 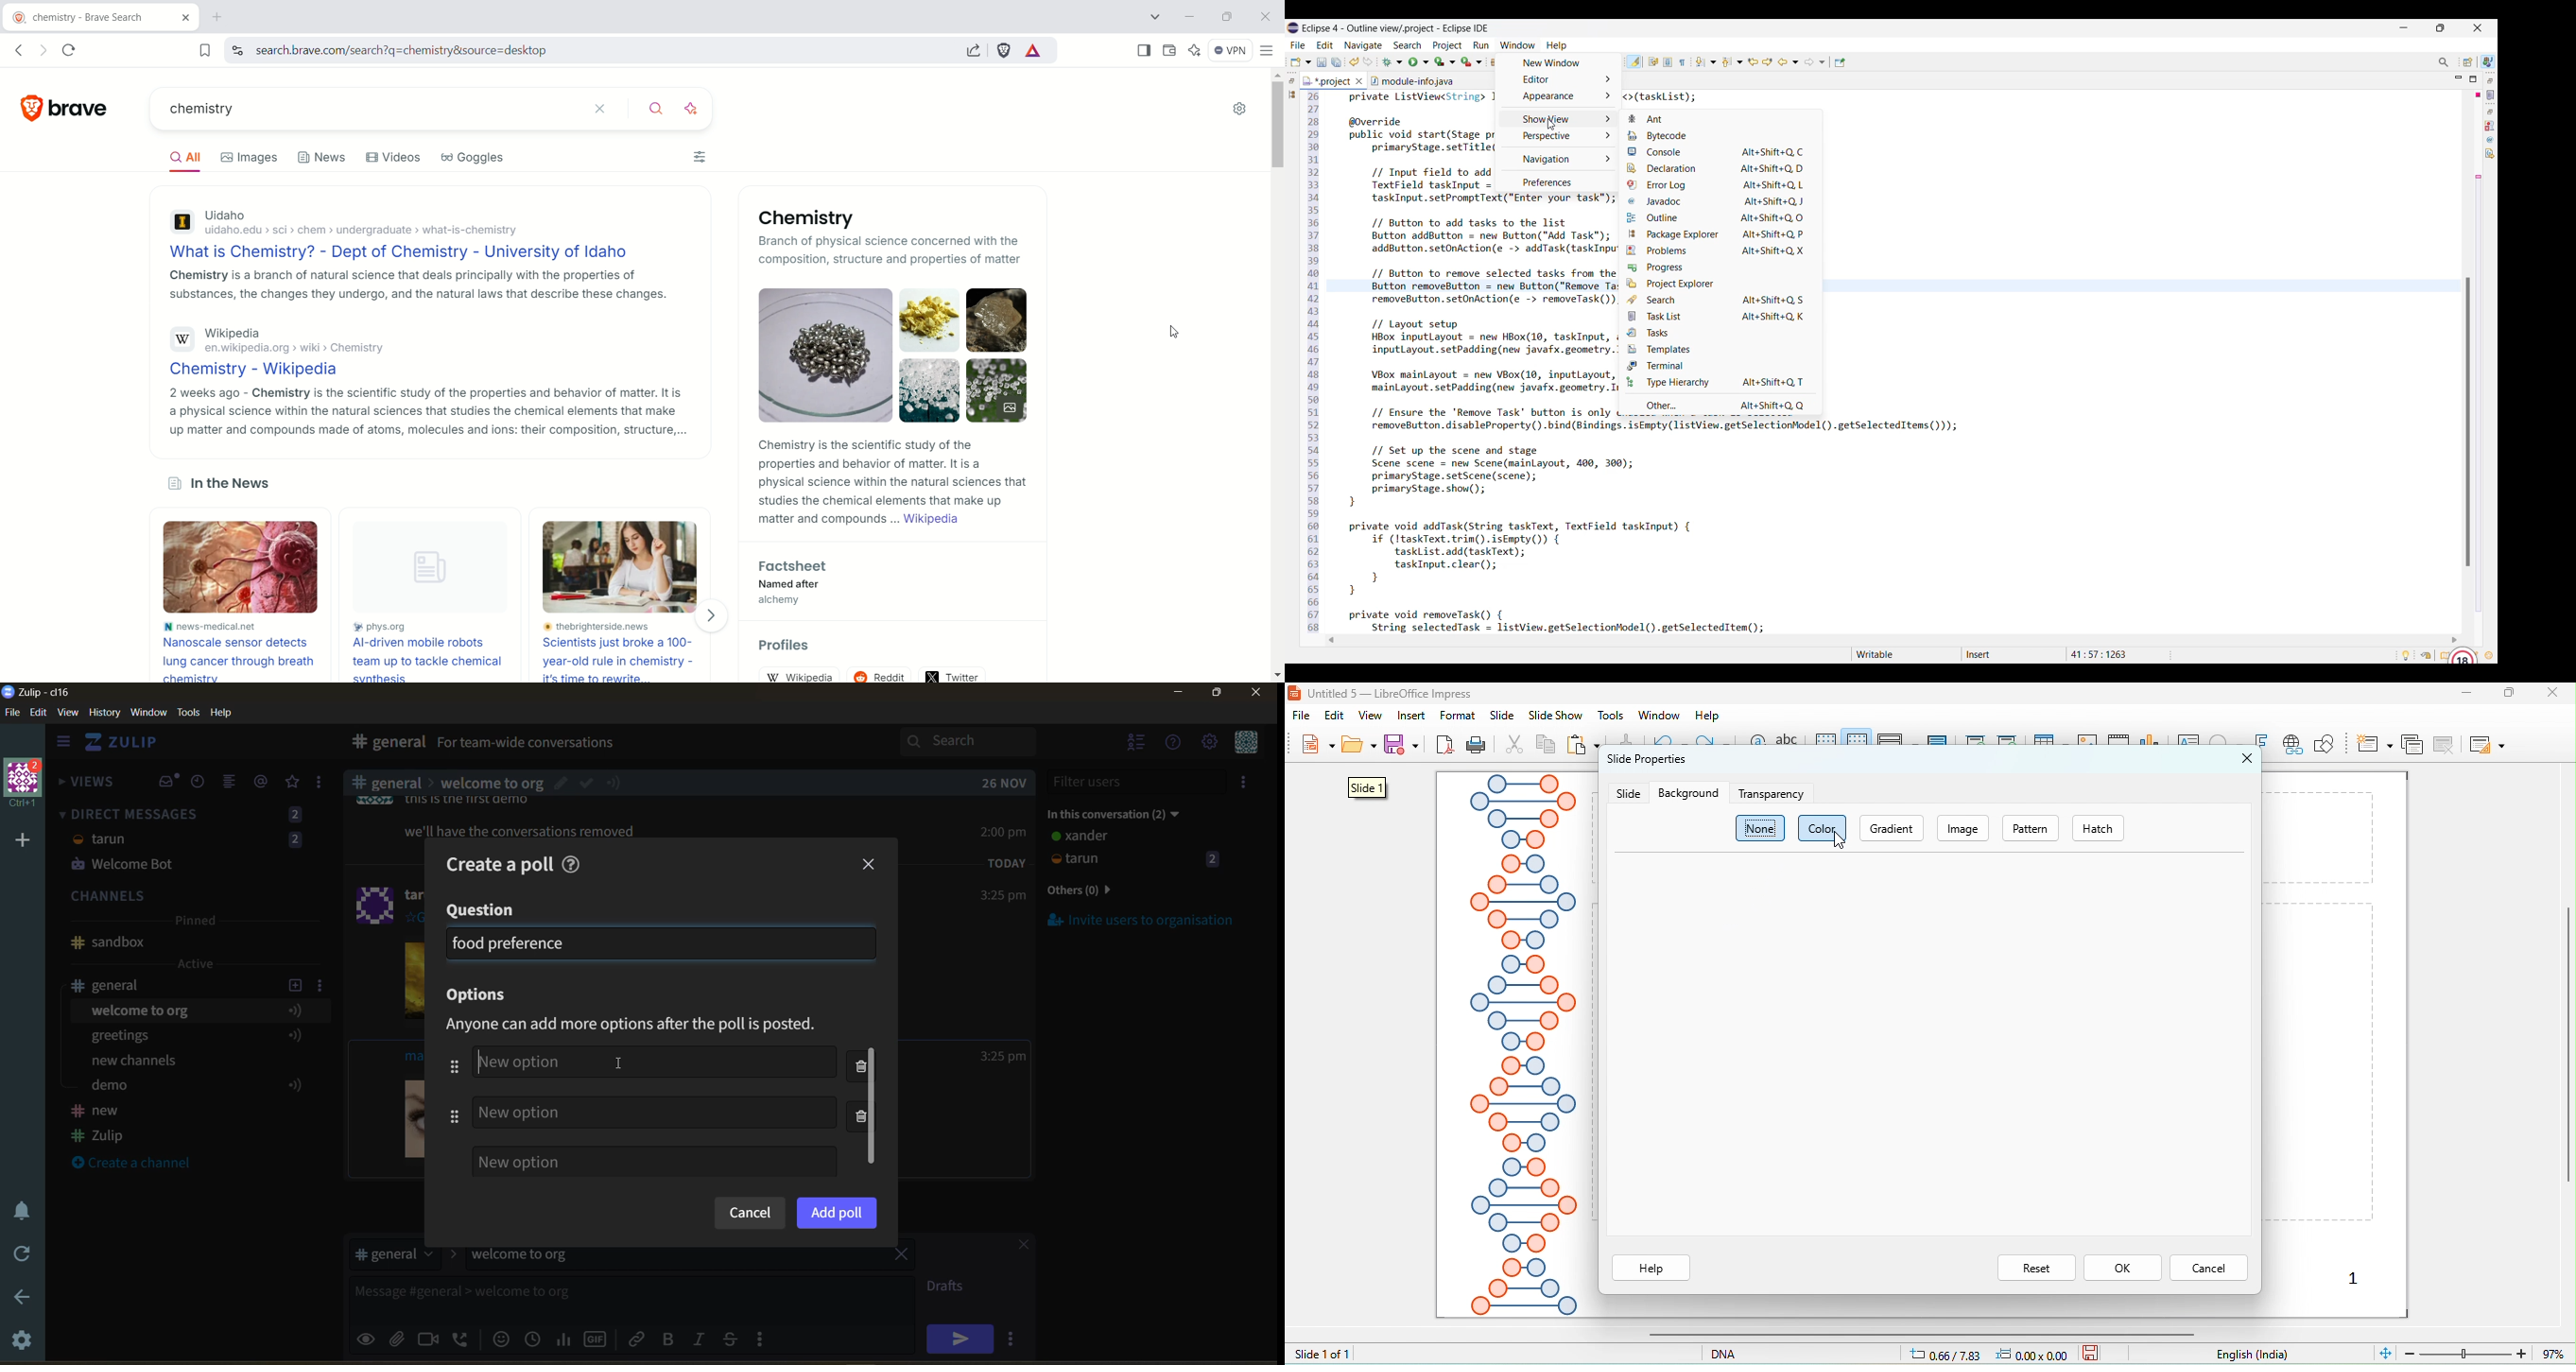 I want to click on DNA theme, so click(x=1521, y=1045).